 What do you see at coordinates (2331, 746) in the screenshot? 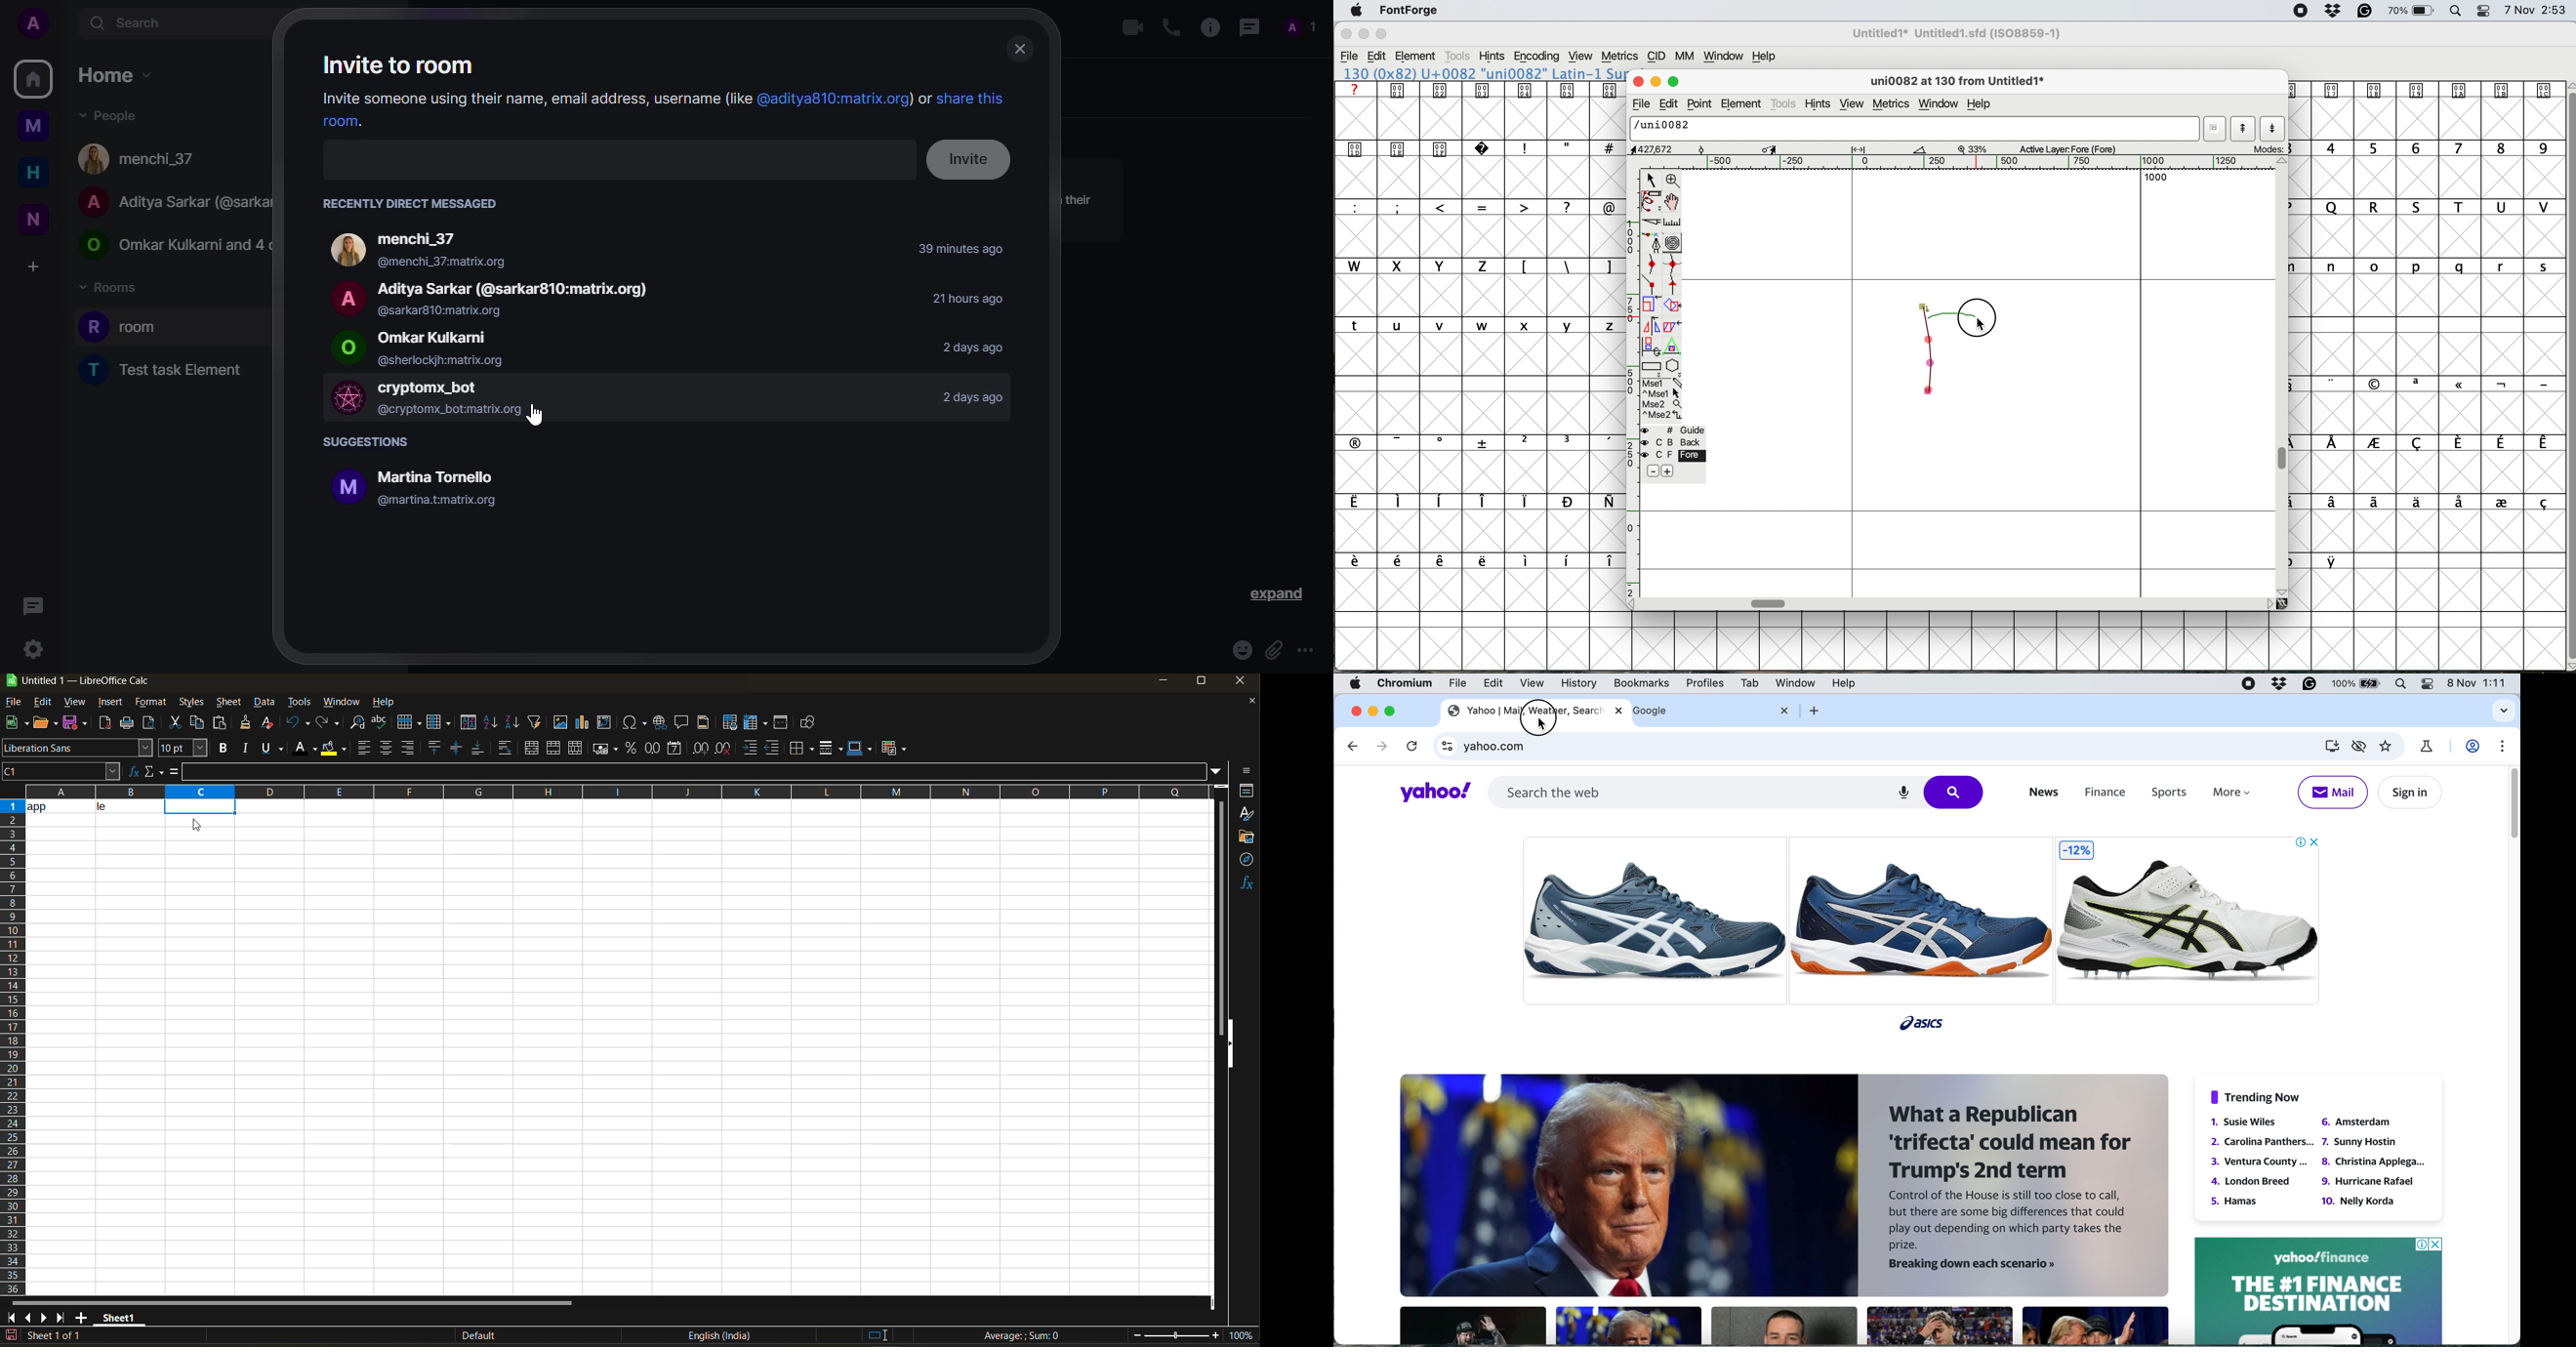
I see `install yahoo` at bounding box center [2331, 746].